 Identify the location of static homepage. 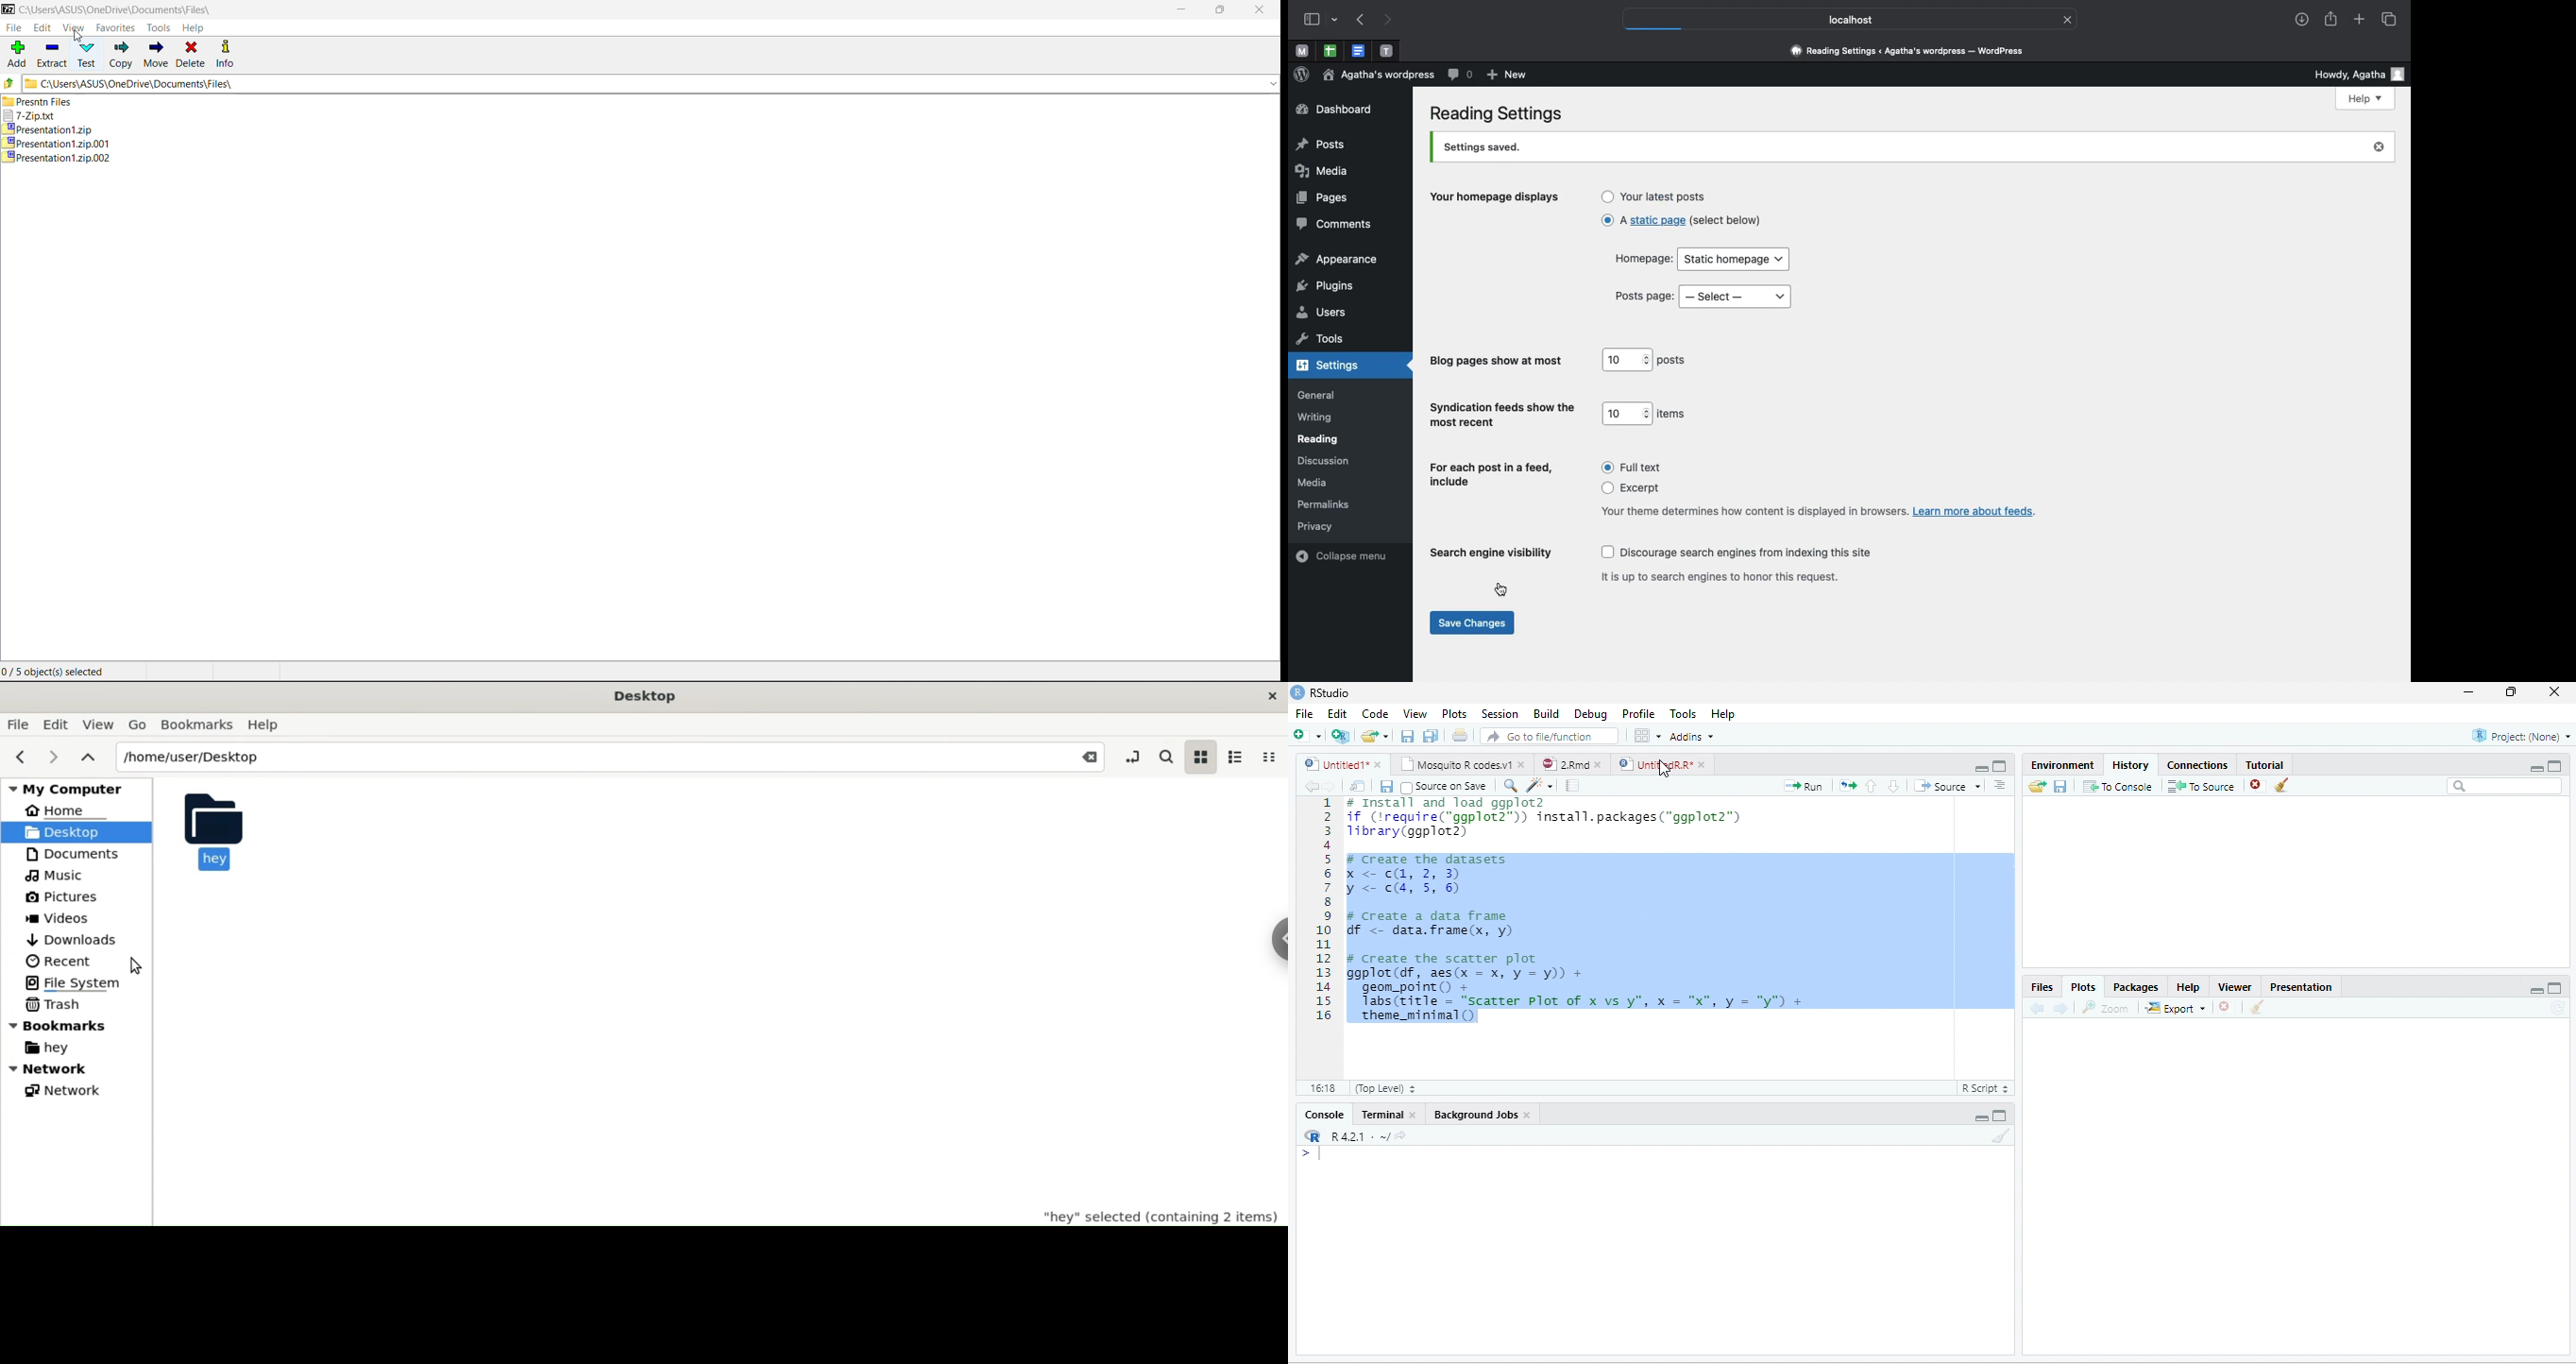
(1735, 260).